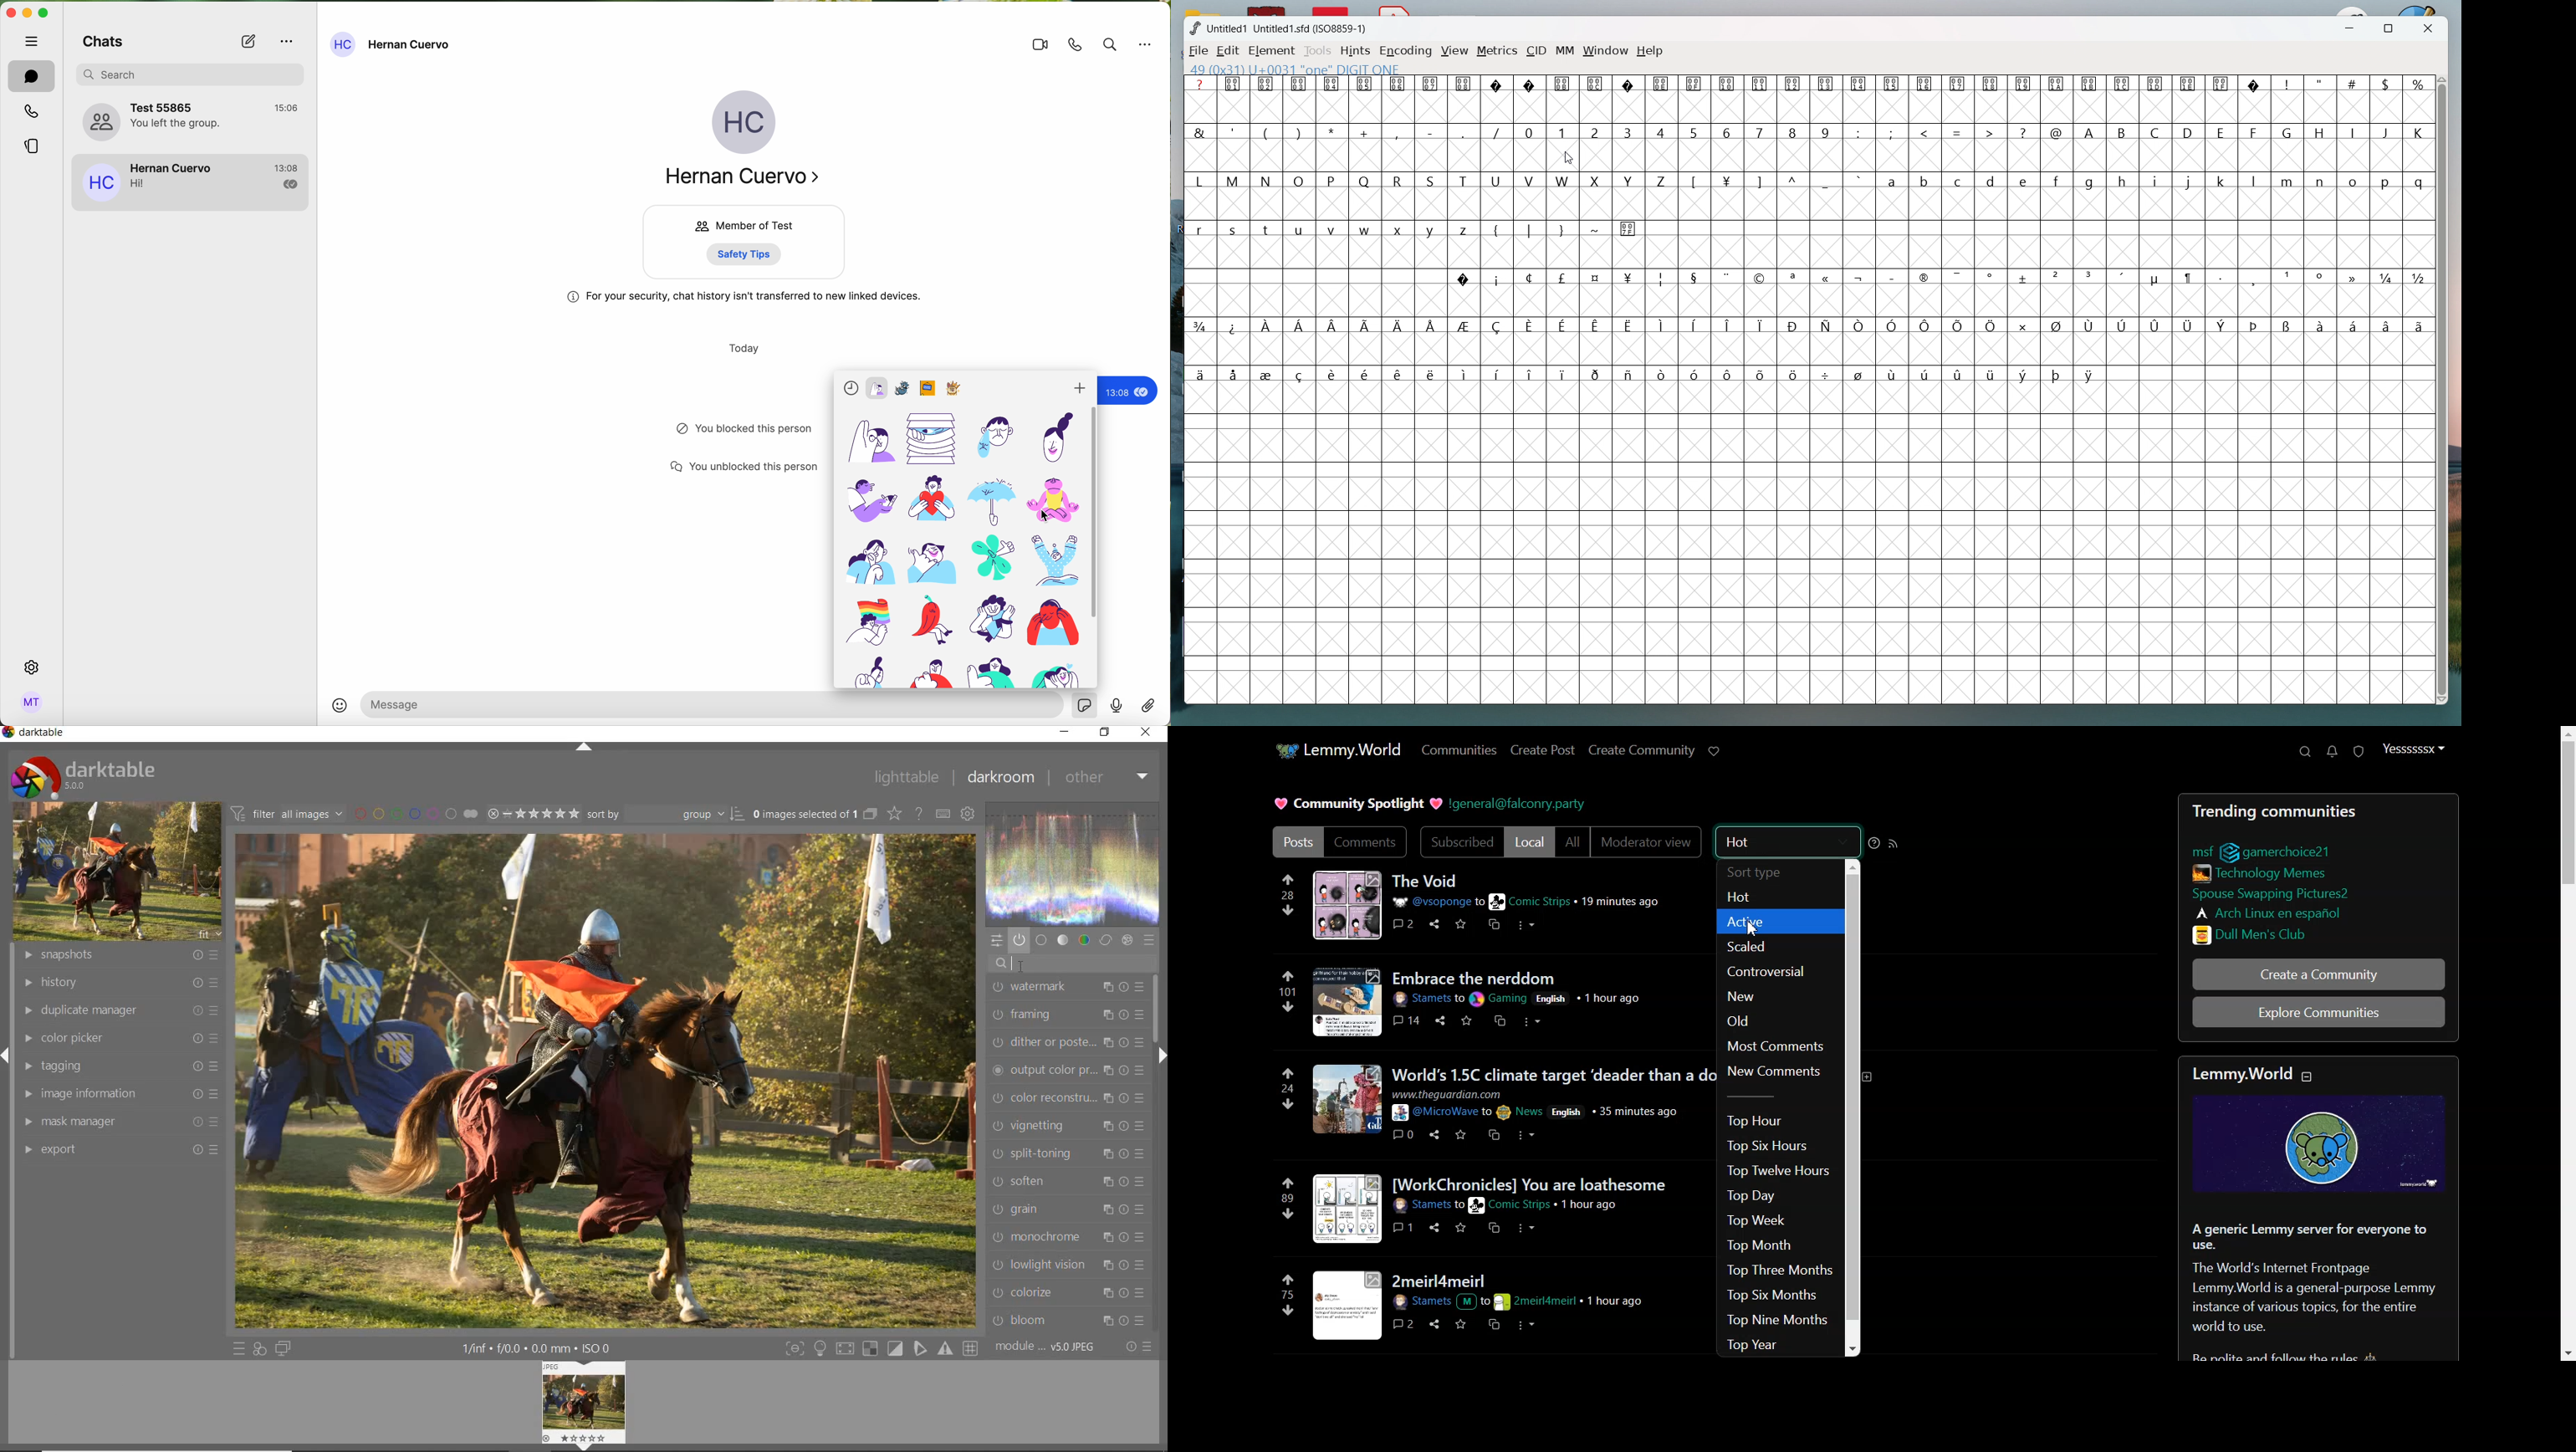  Describe the element at coordinates (1399, 132) in the screenshot. I see `,` at that location.